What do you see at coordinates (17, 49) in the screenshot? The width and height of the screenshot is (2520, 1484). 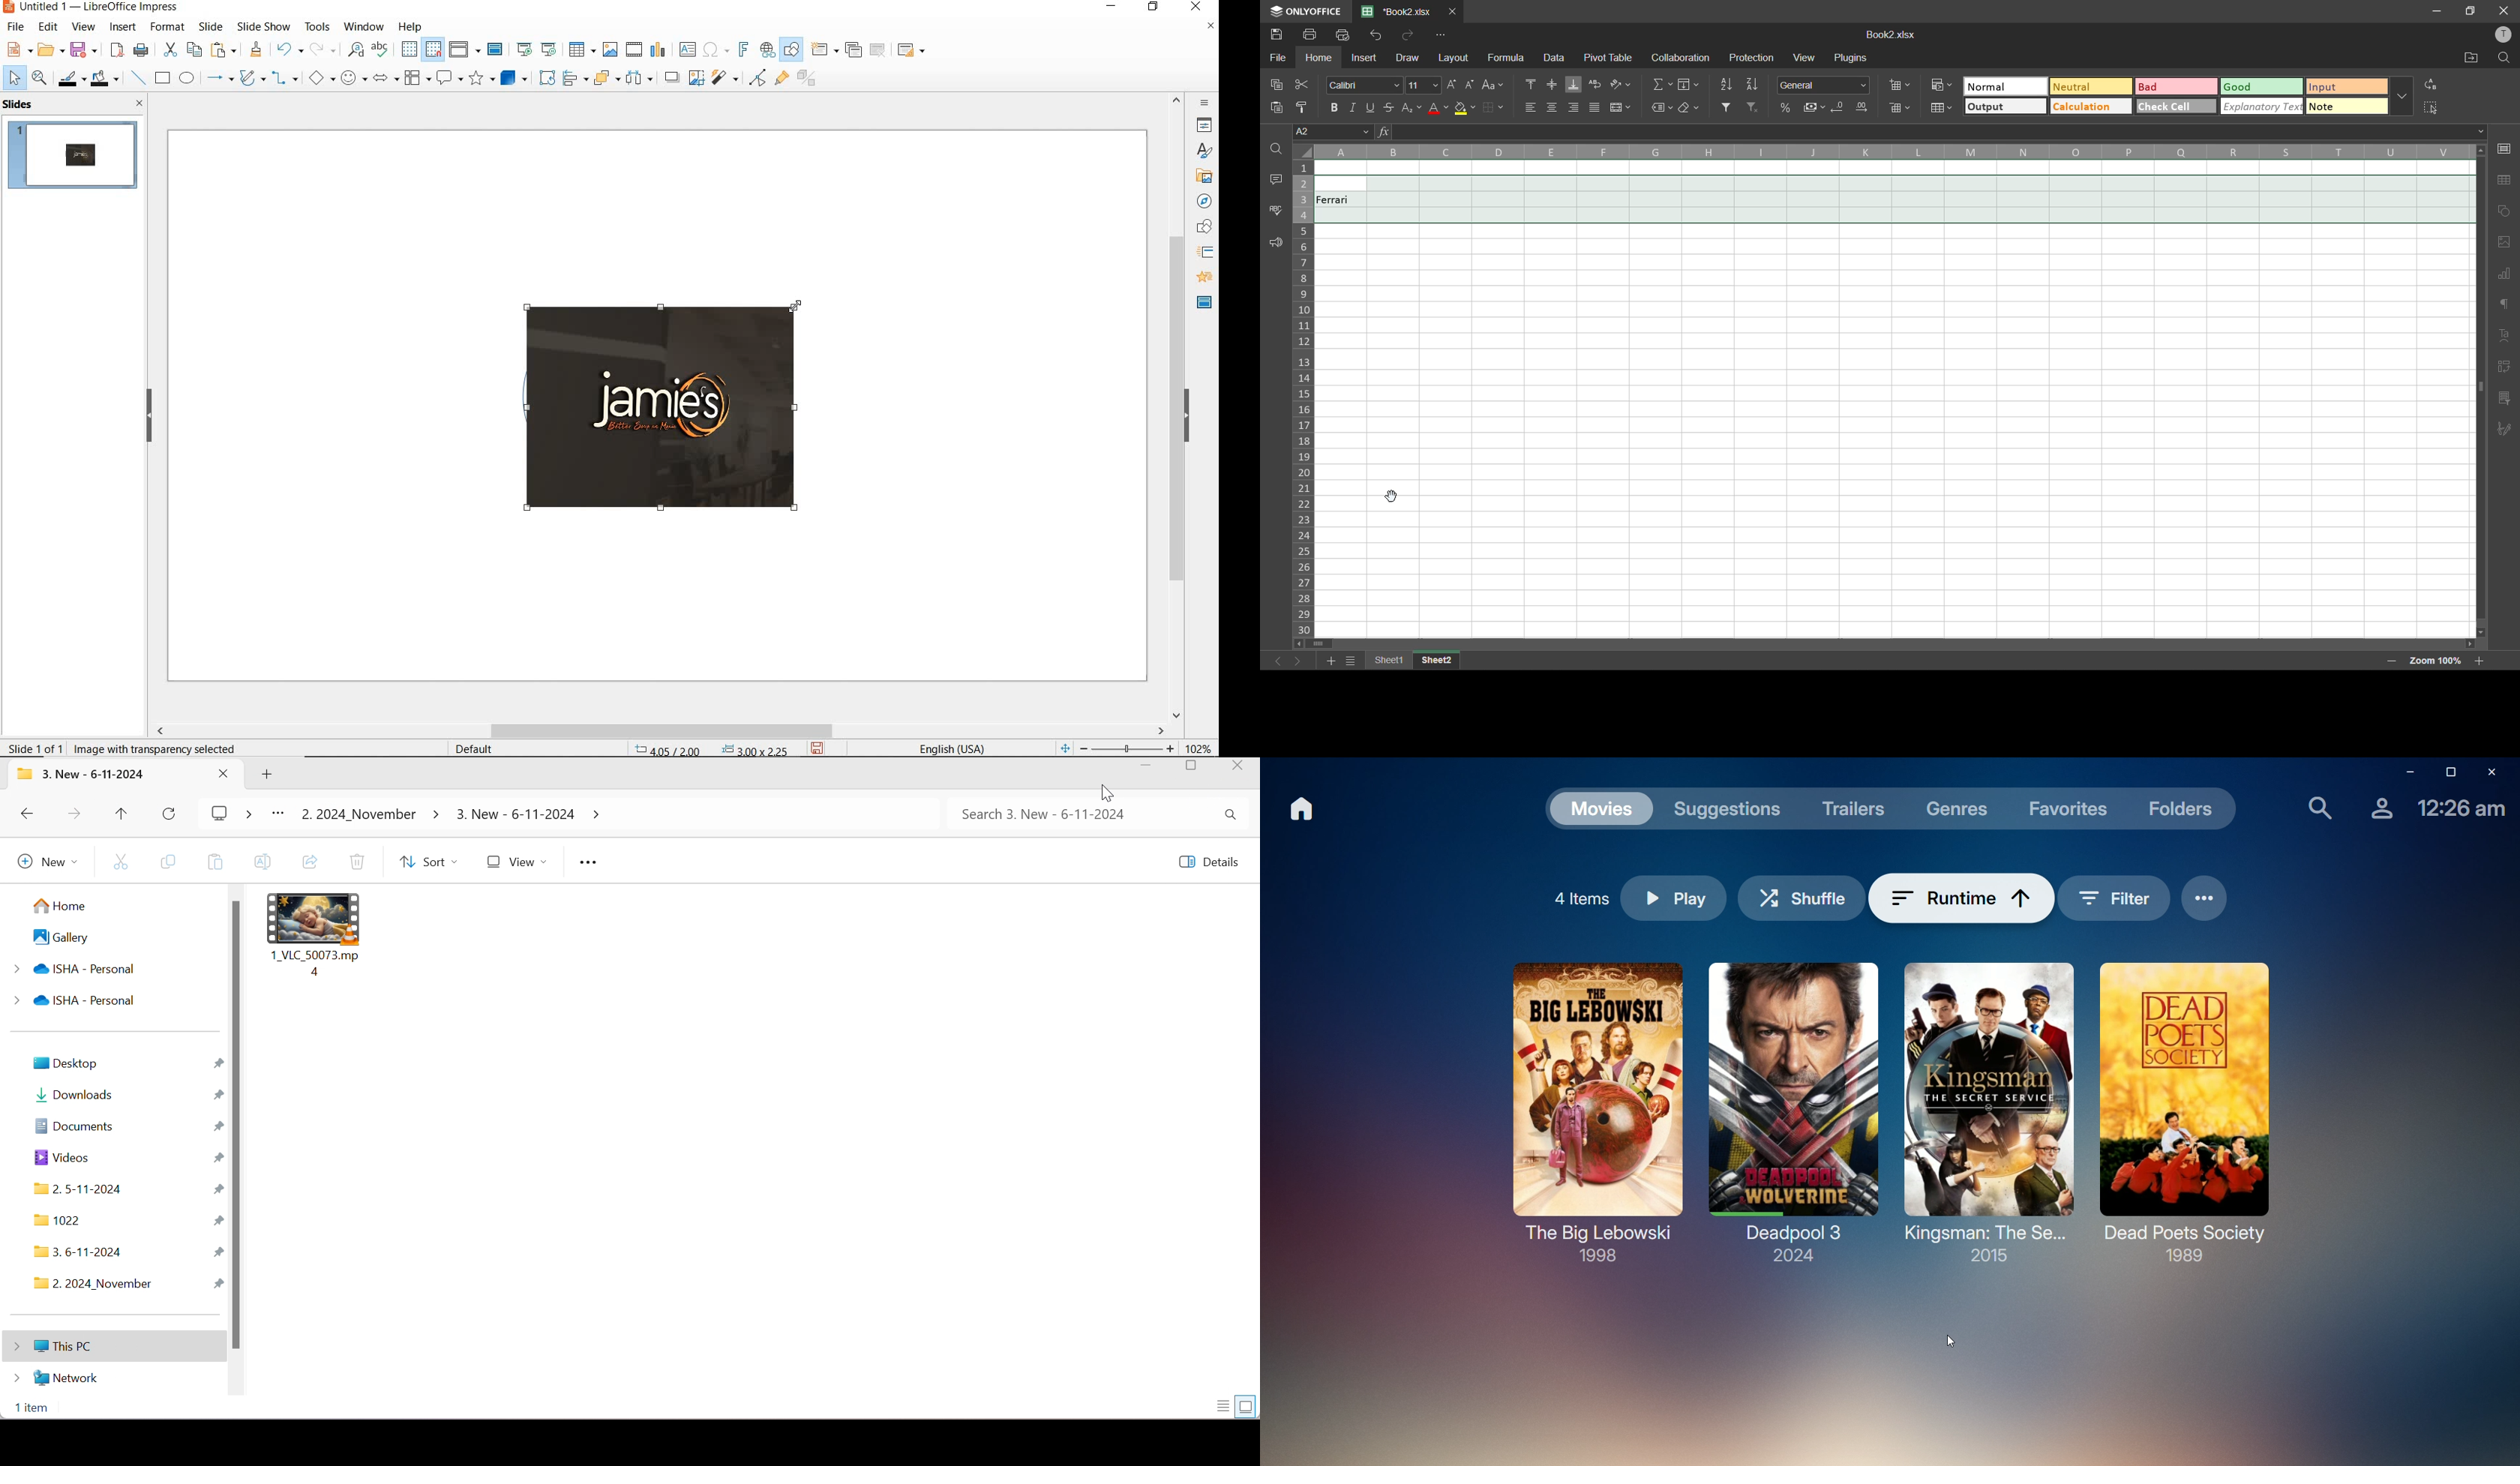 I see `new` at bounding box center [17, 49].